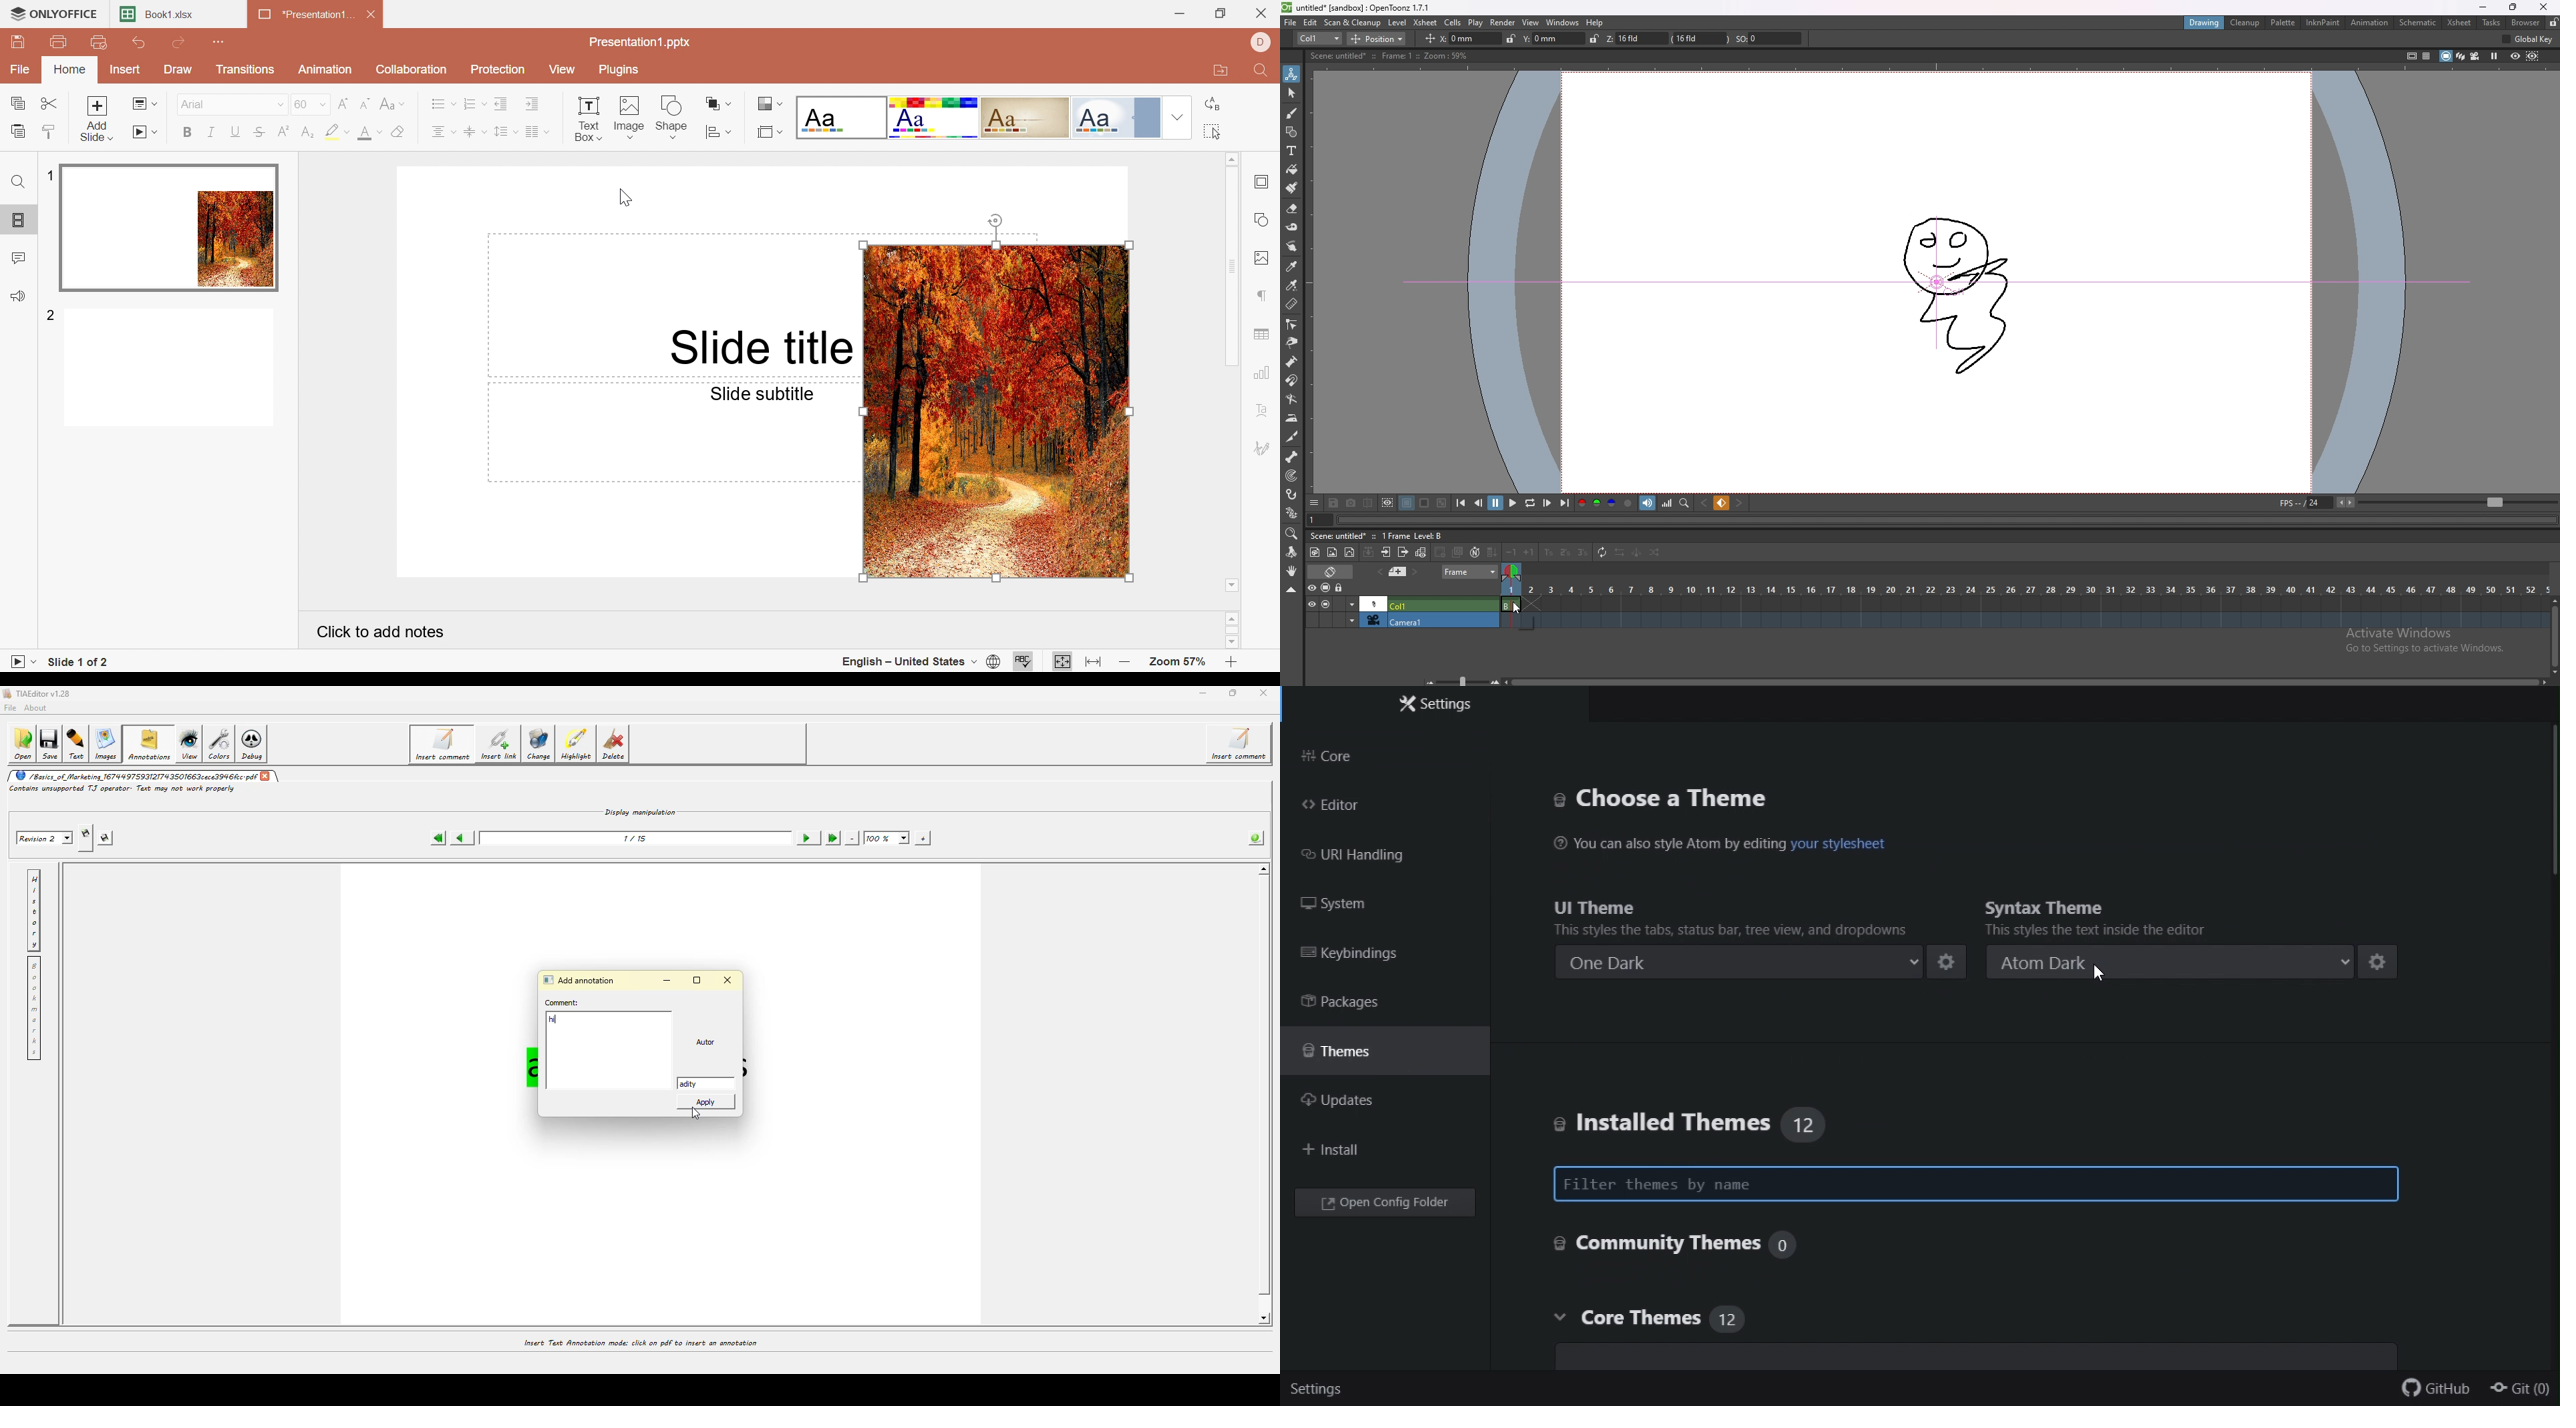  I want to click on Text Art settings, so click(1265, 410).